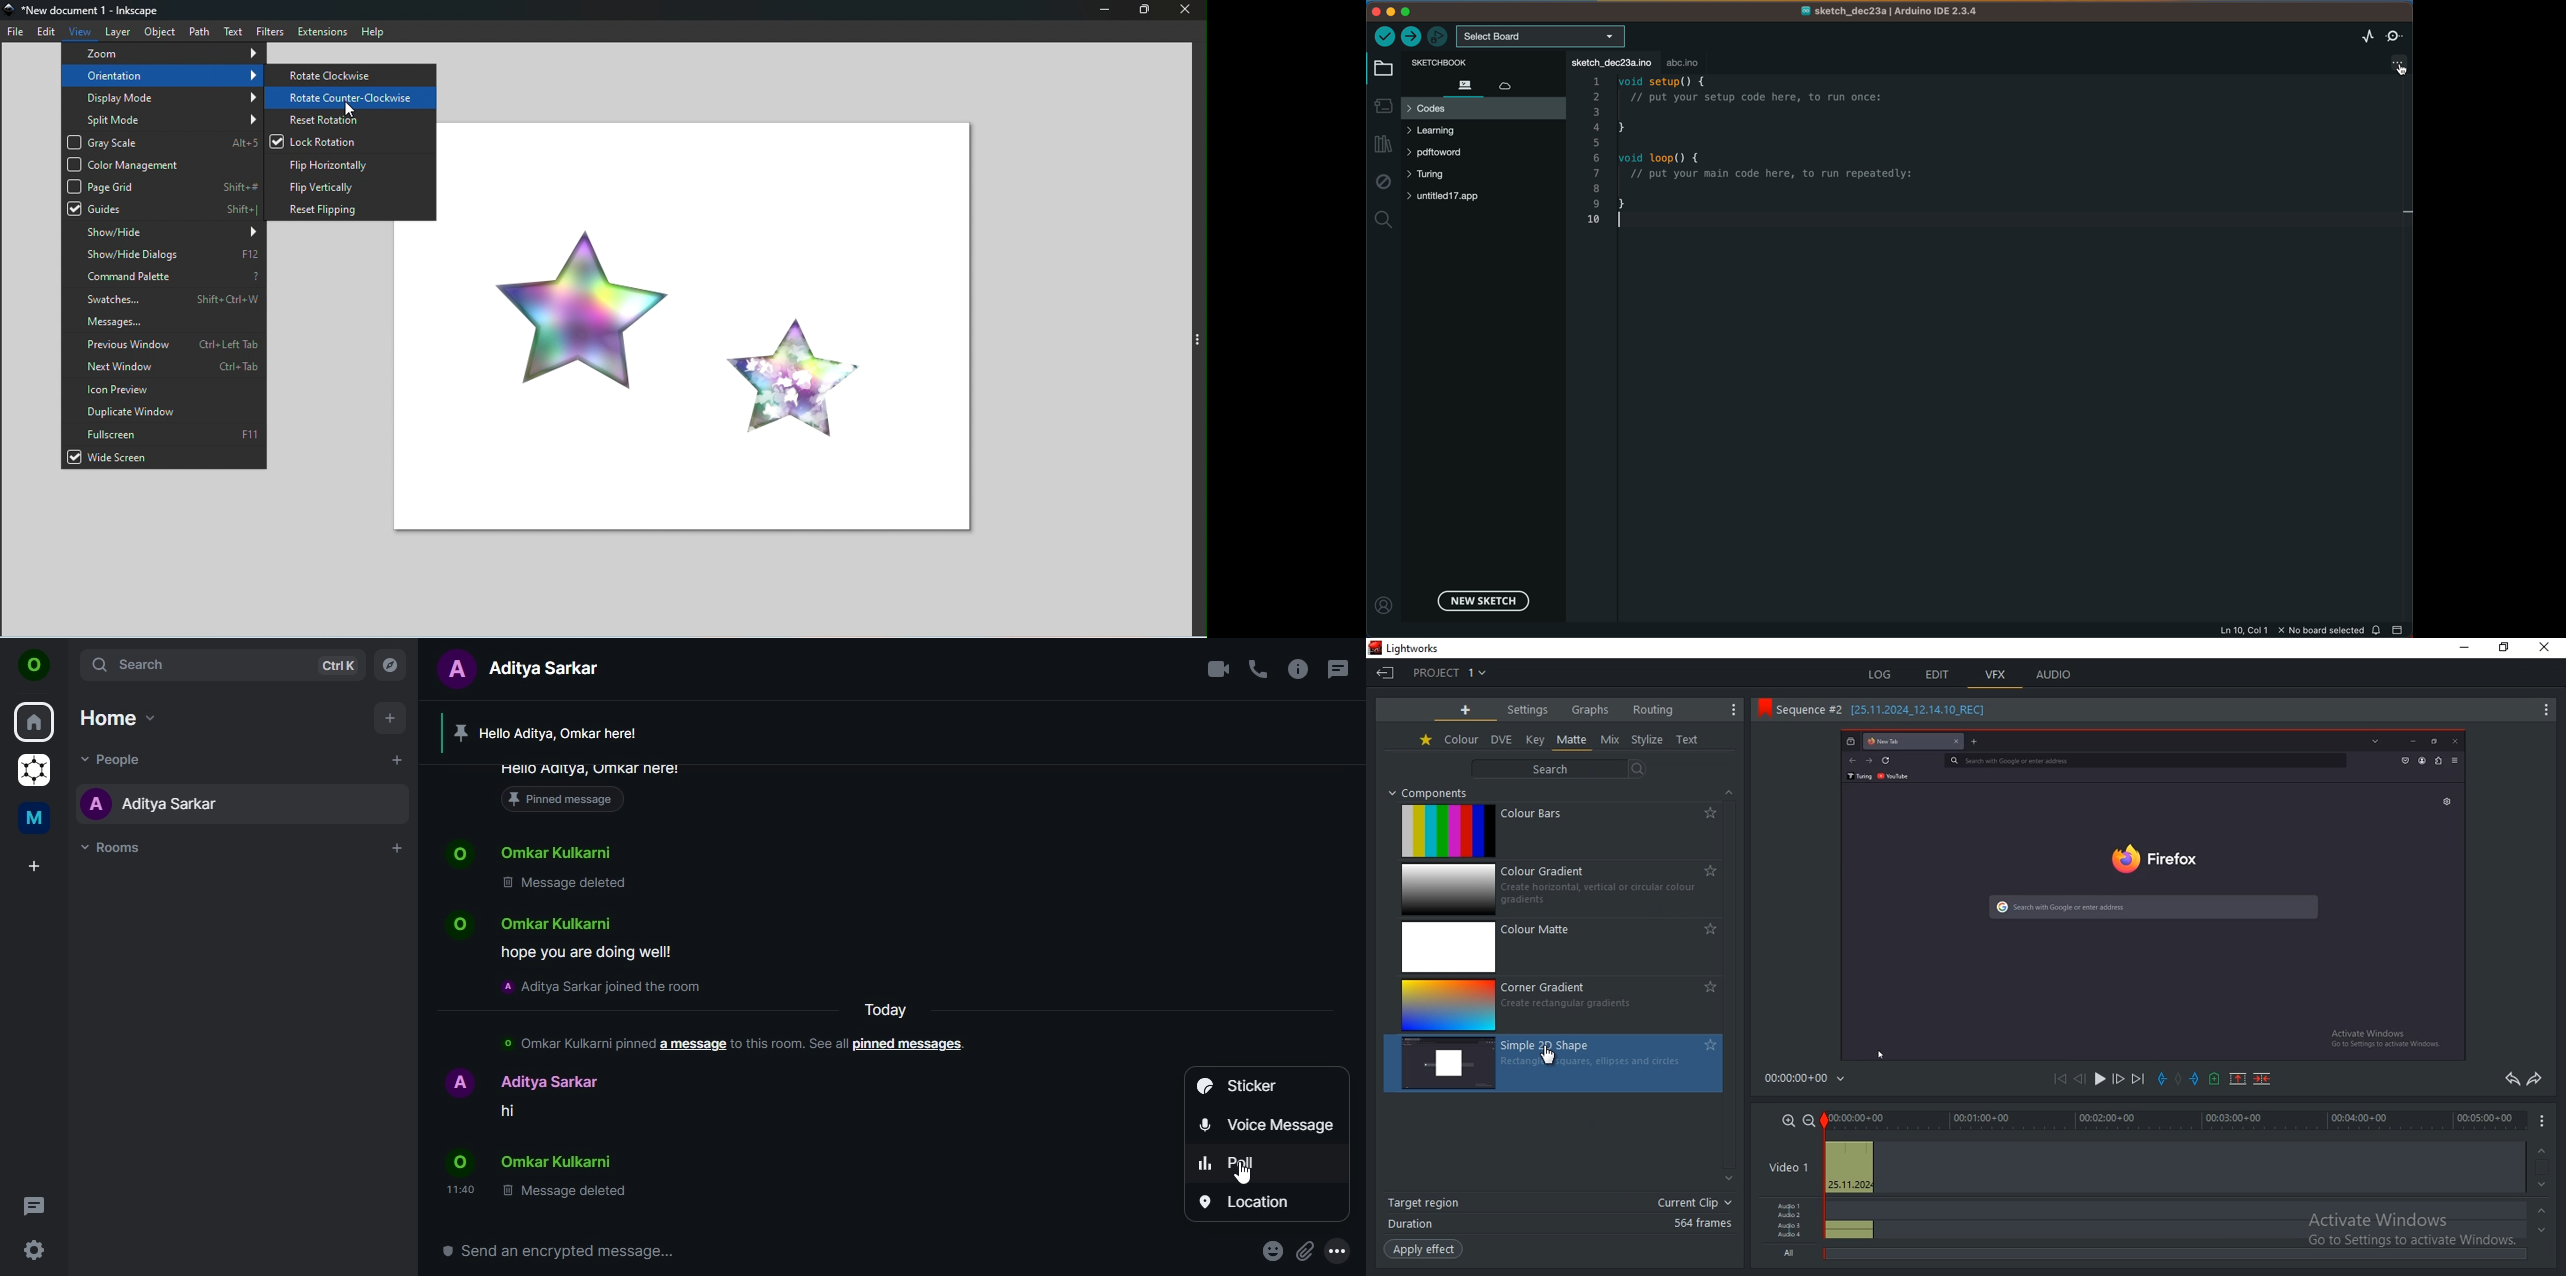  I want to click on timeline, so click(2174, 1119).